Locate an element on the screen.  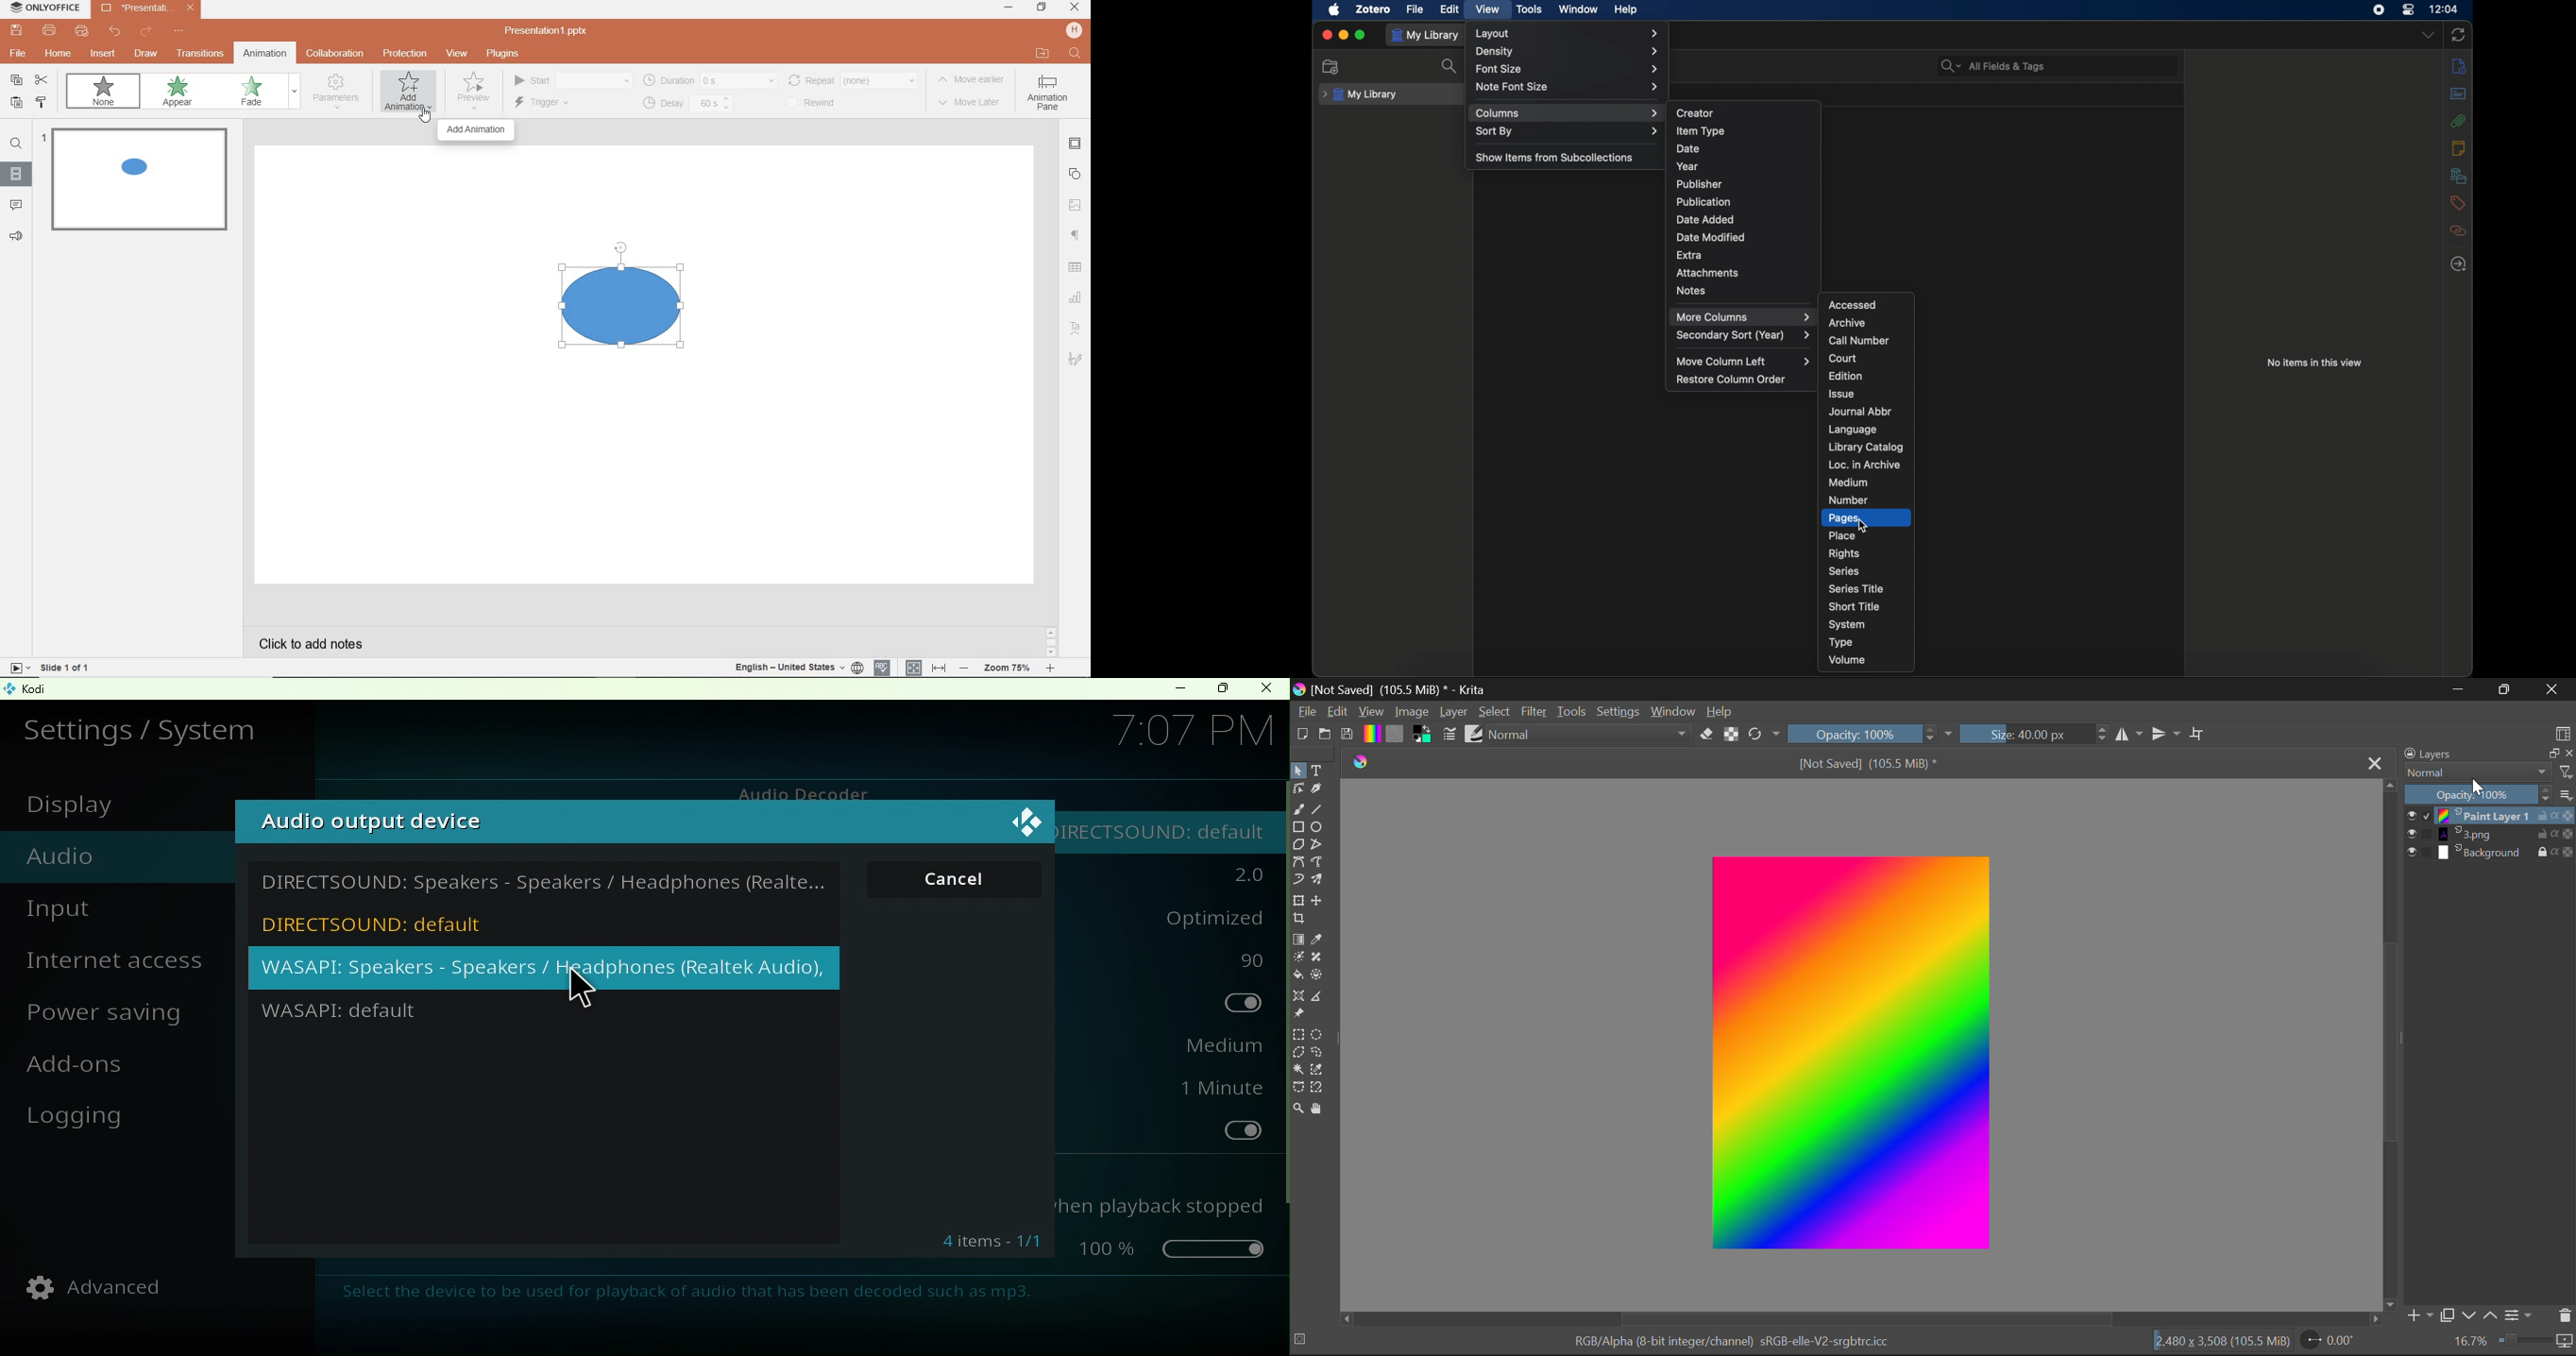
loc. in archive is located at coordinates (1865, 464).